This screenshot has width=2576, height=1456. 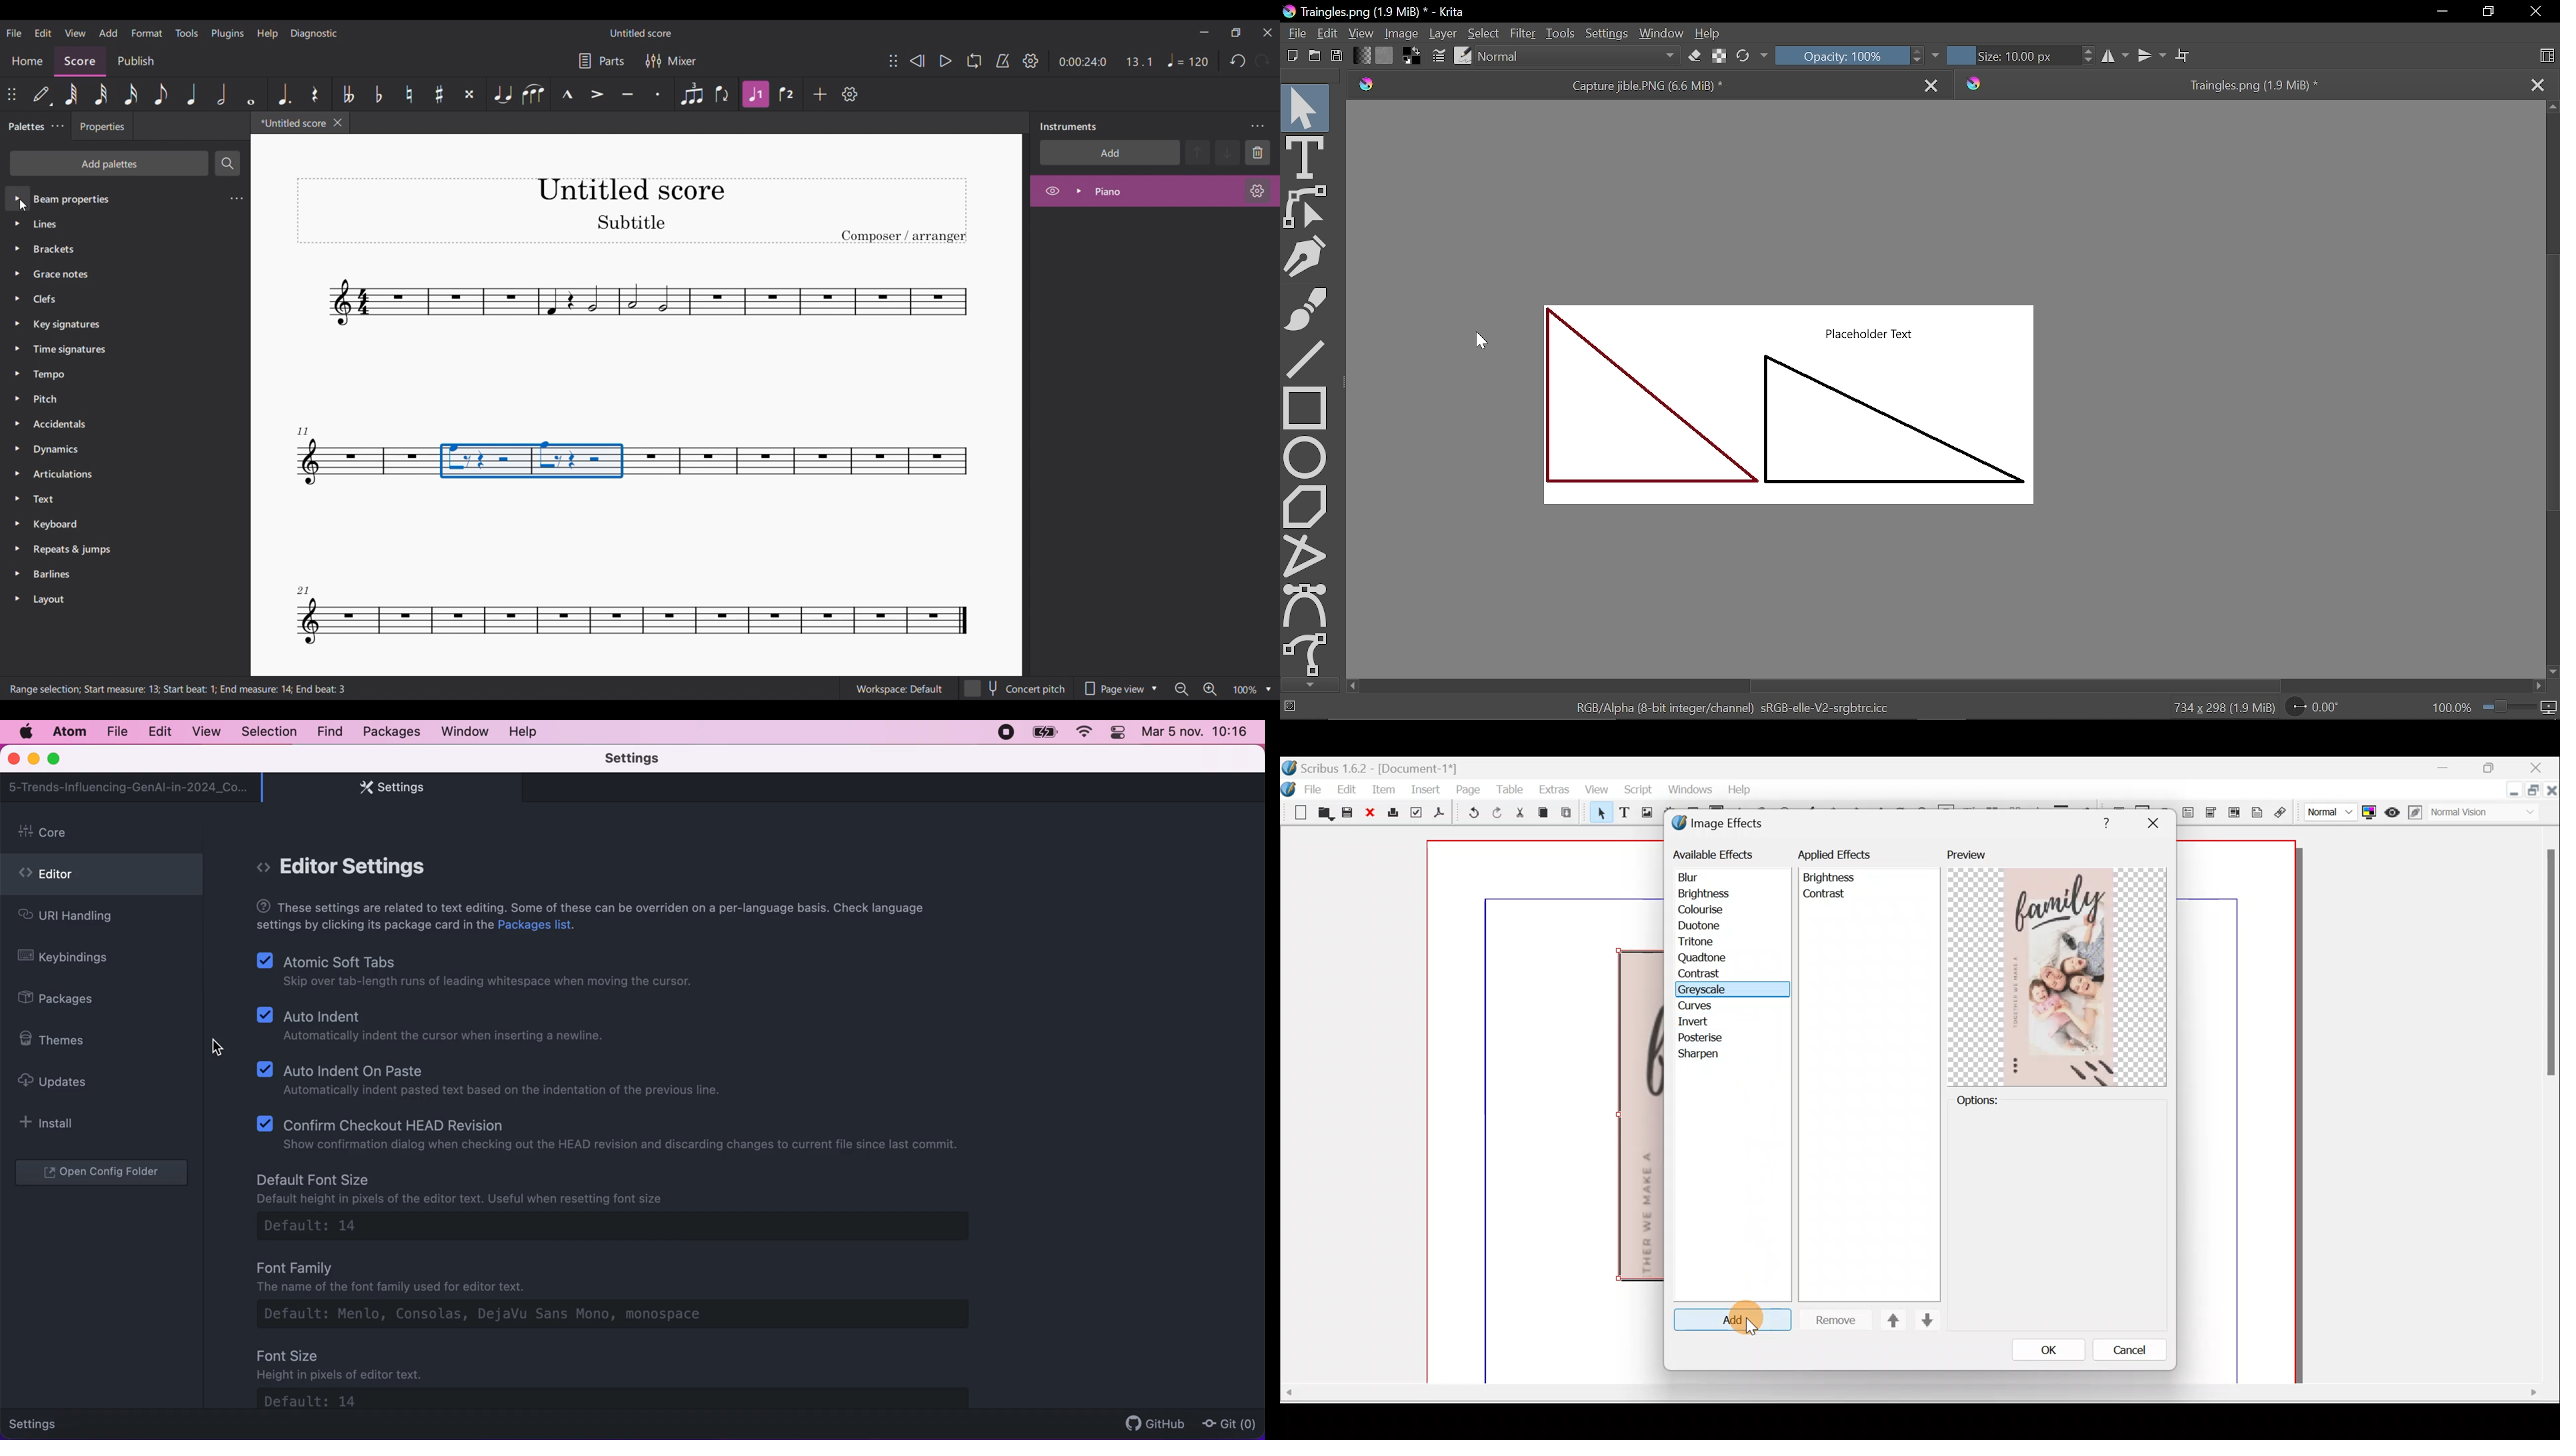 I want to click on sharpen, so click(x=1701, y=1055).